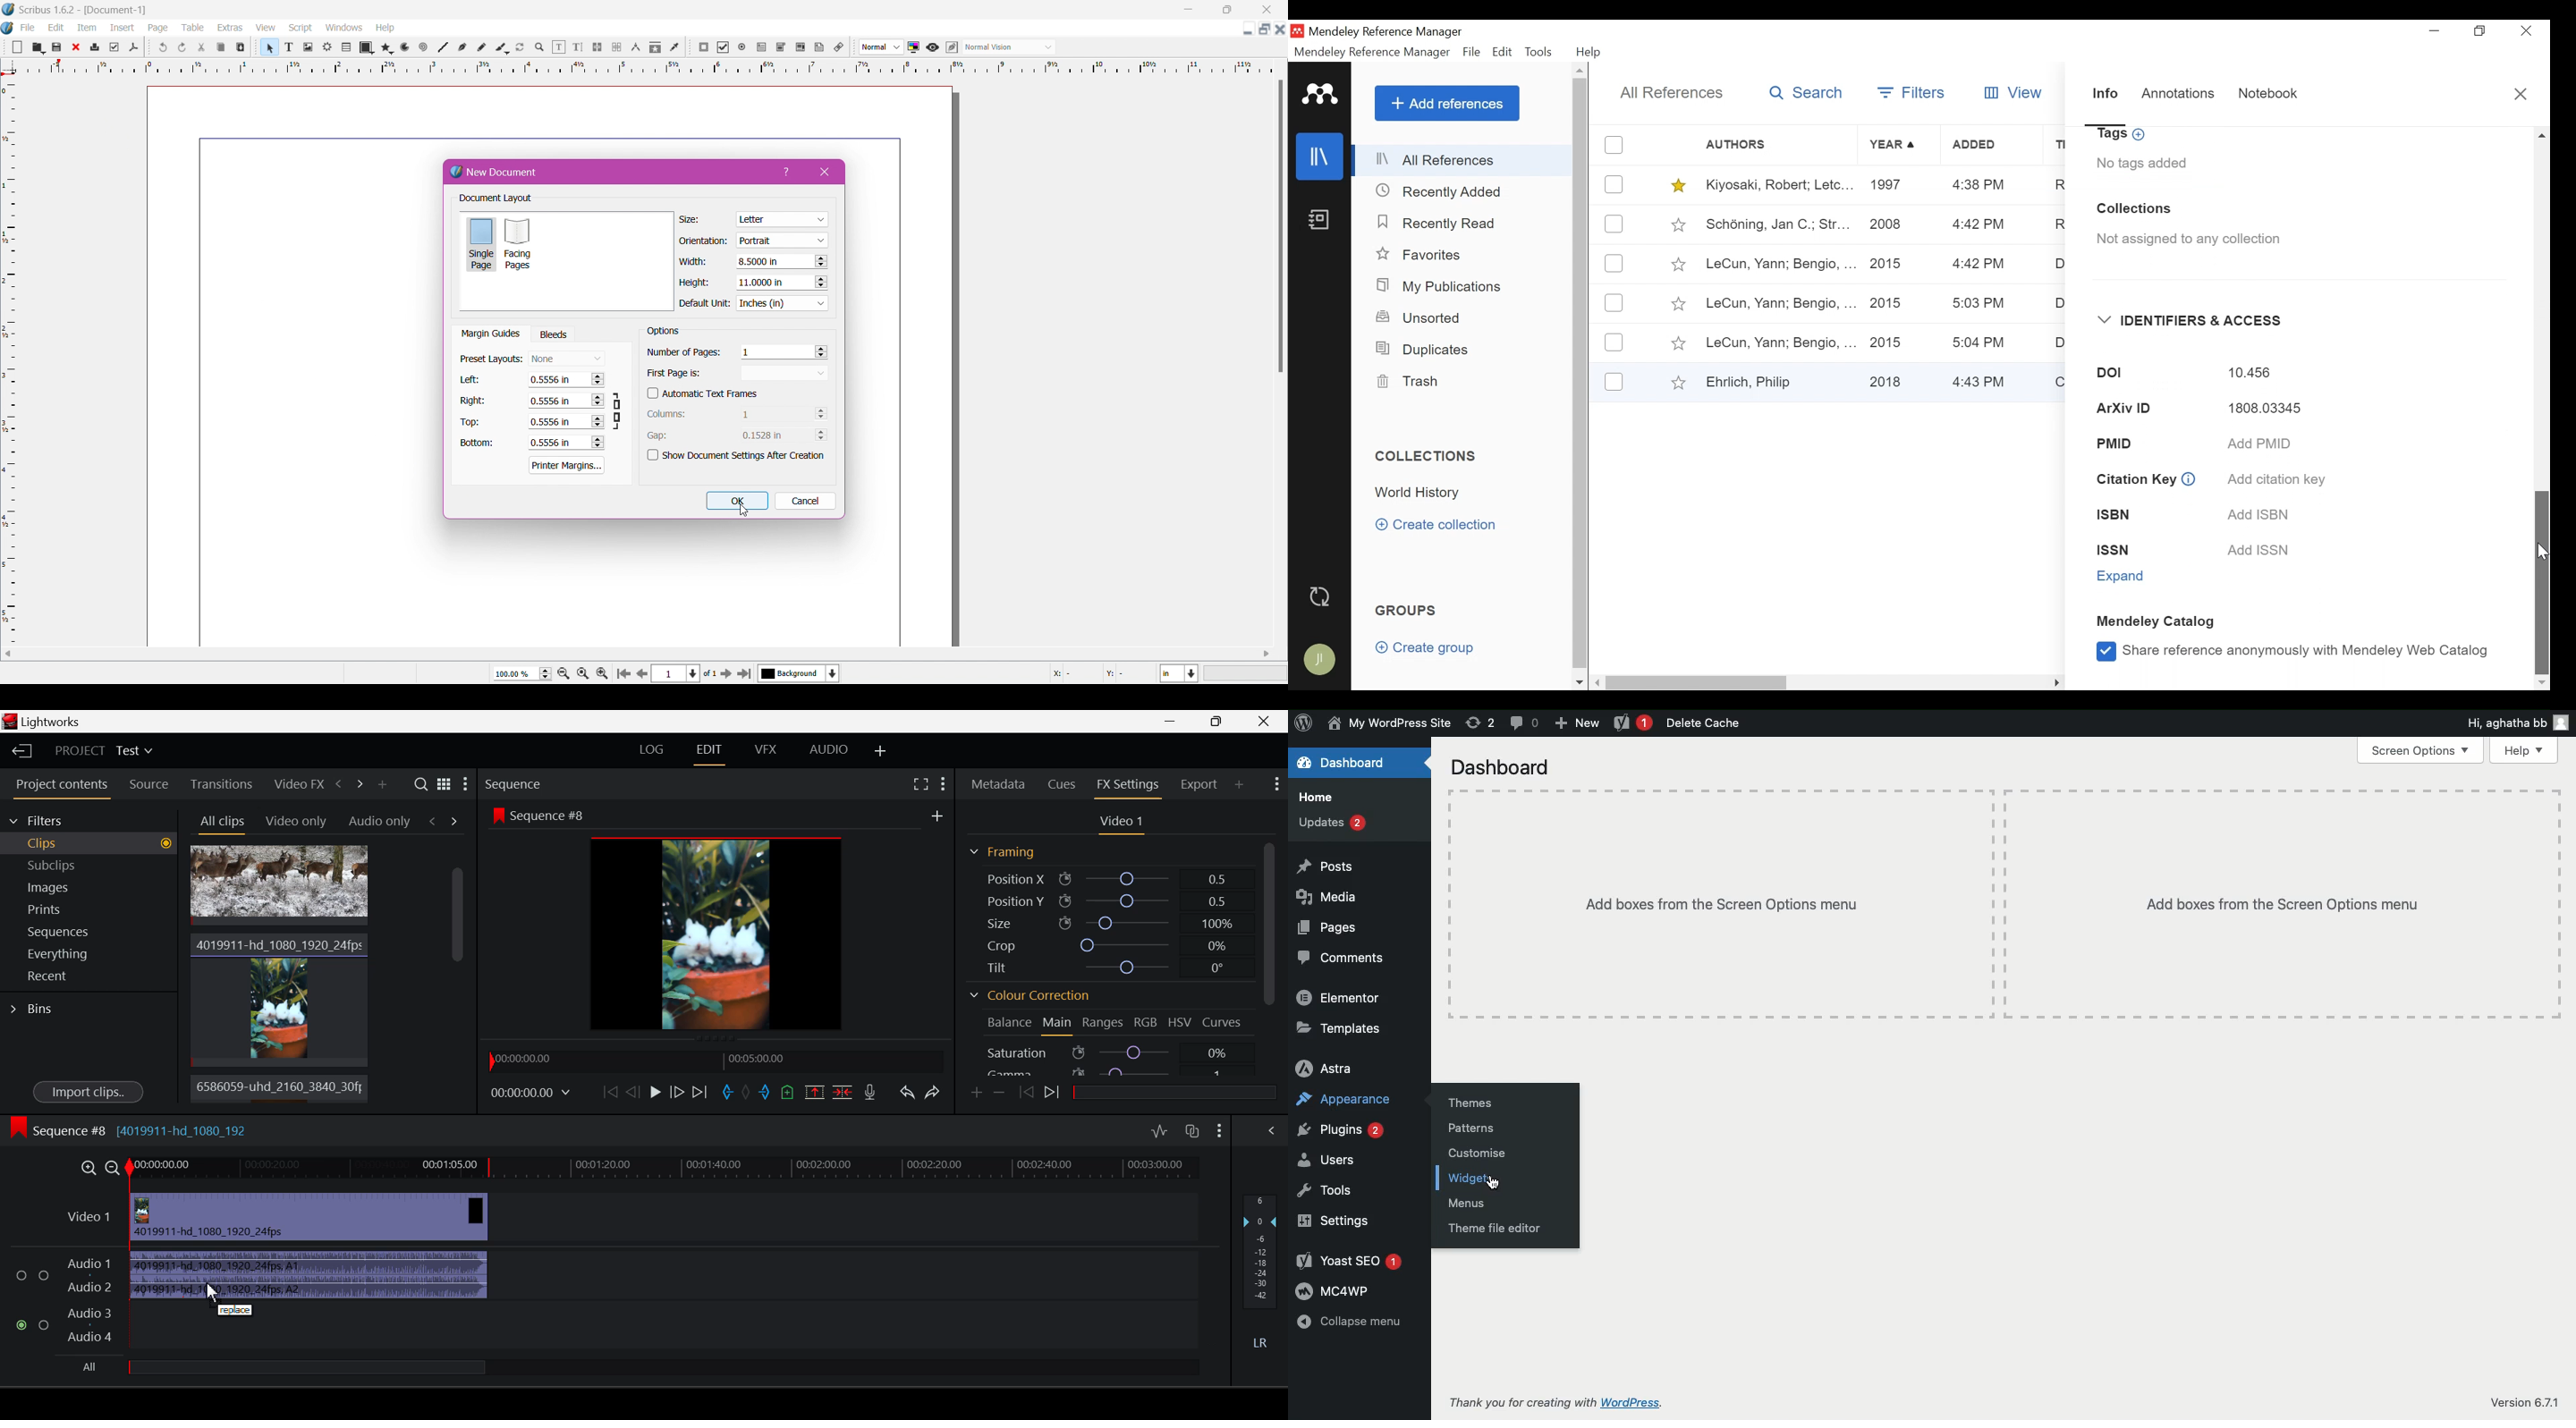  I want to click on Insert, so click(122, 30).